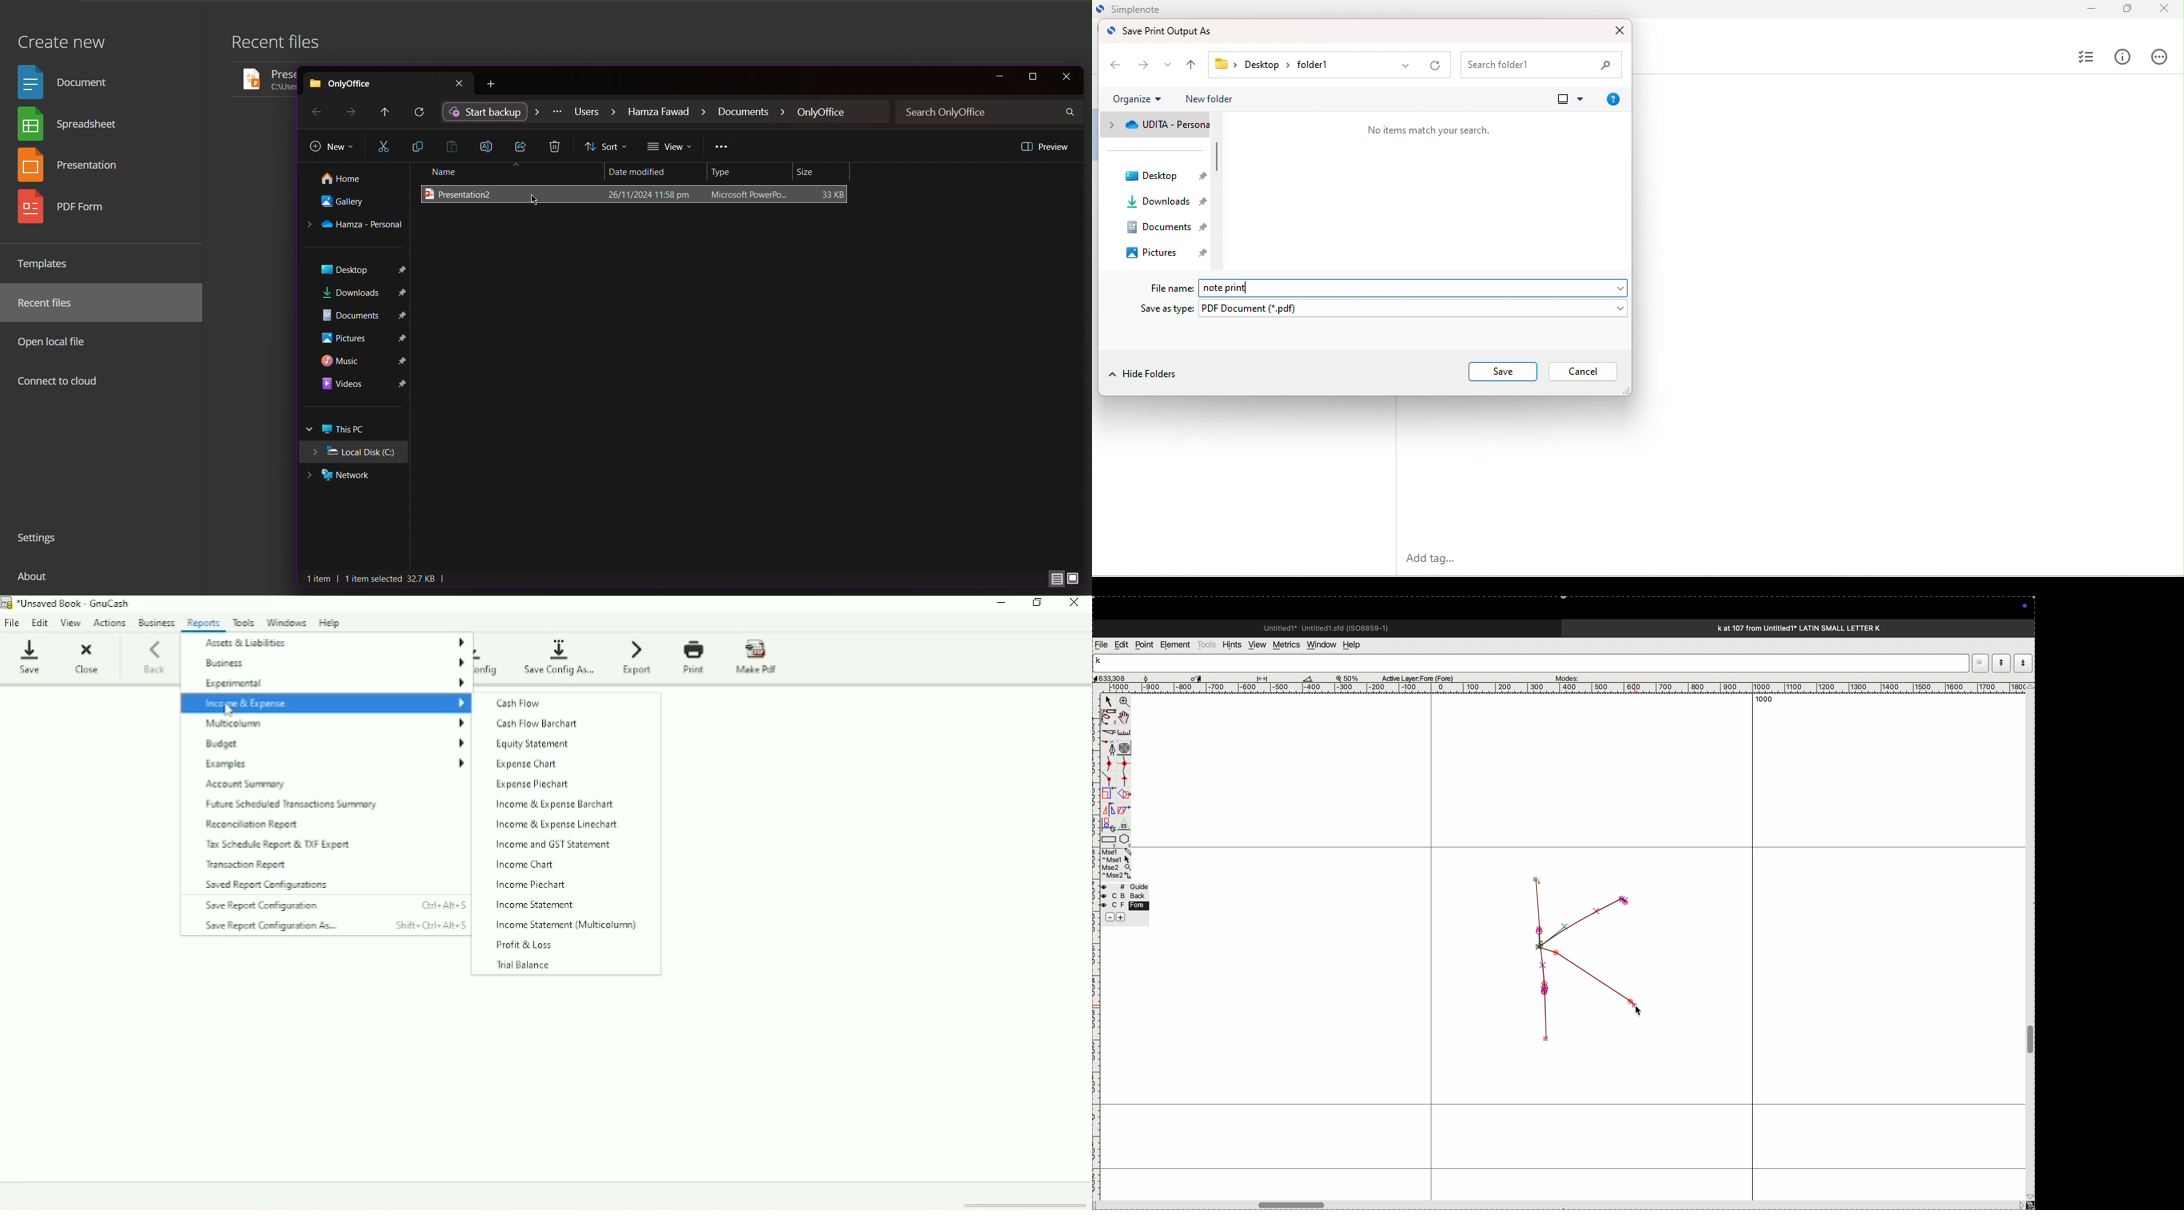  What do you see at coordinates (557, 148) in the screenshot?
I see `Delete` at bounding box center [557, 148].